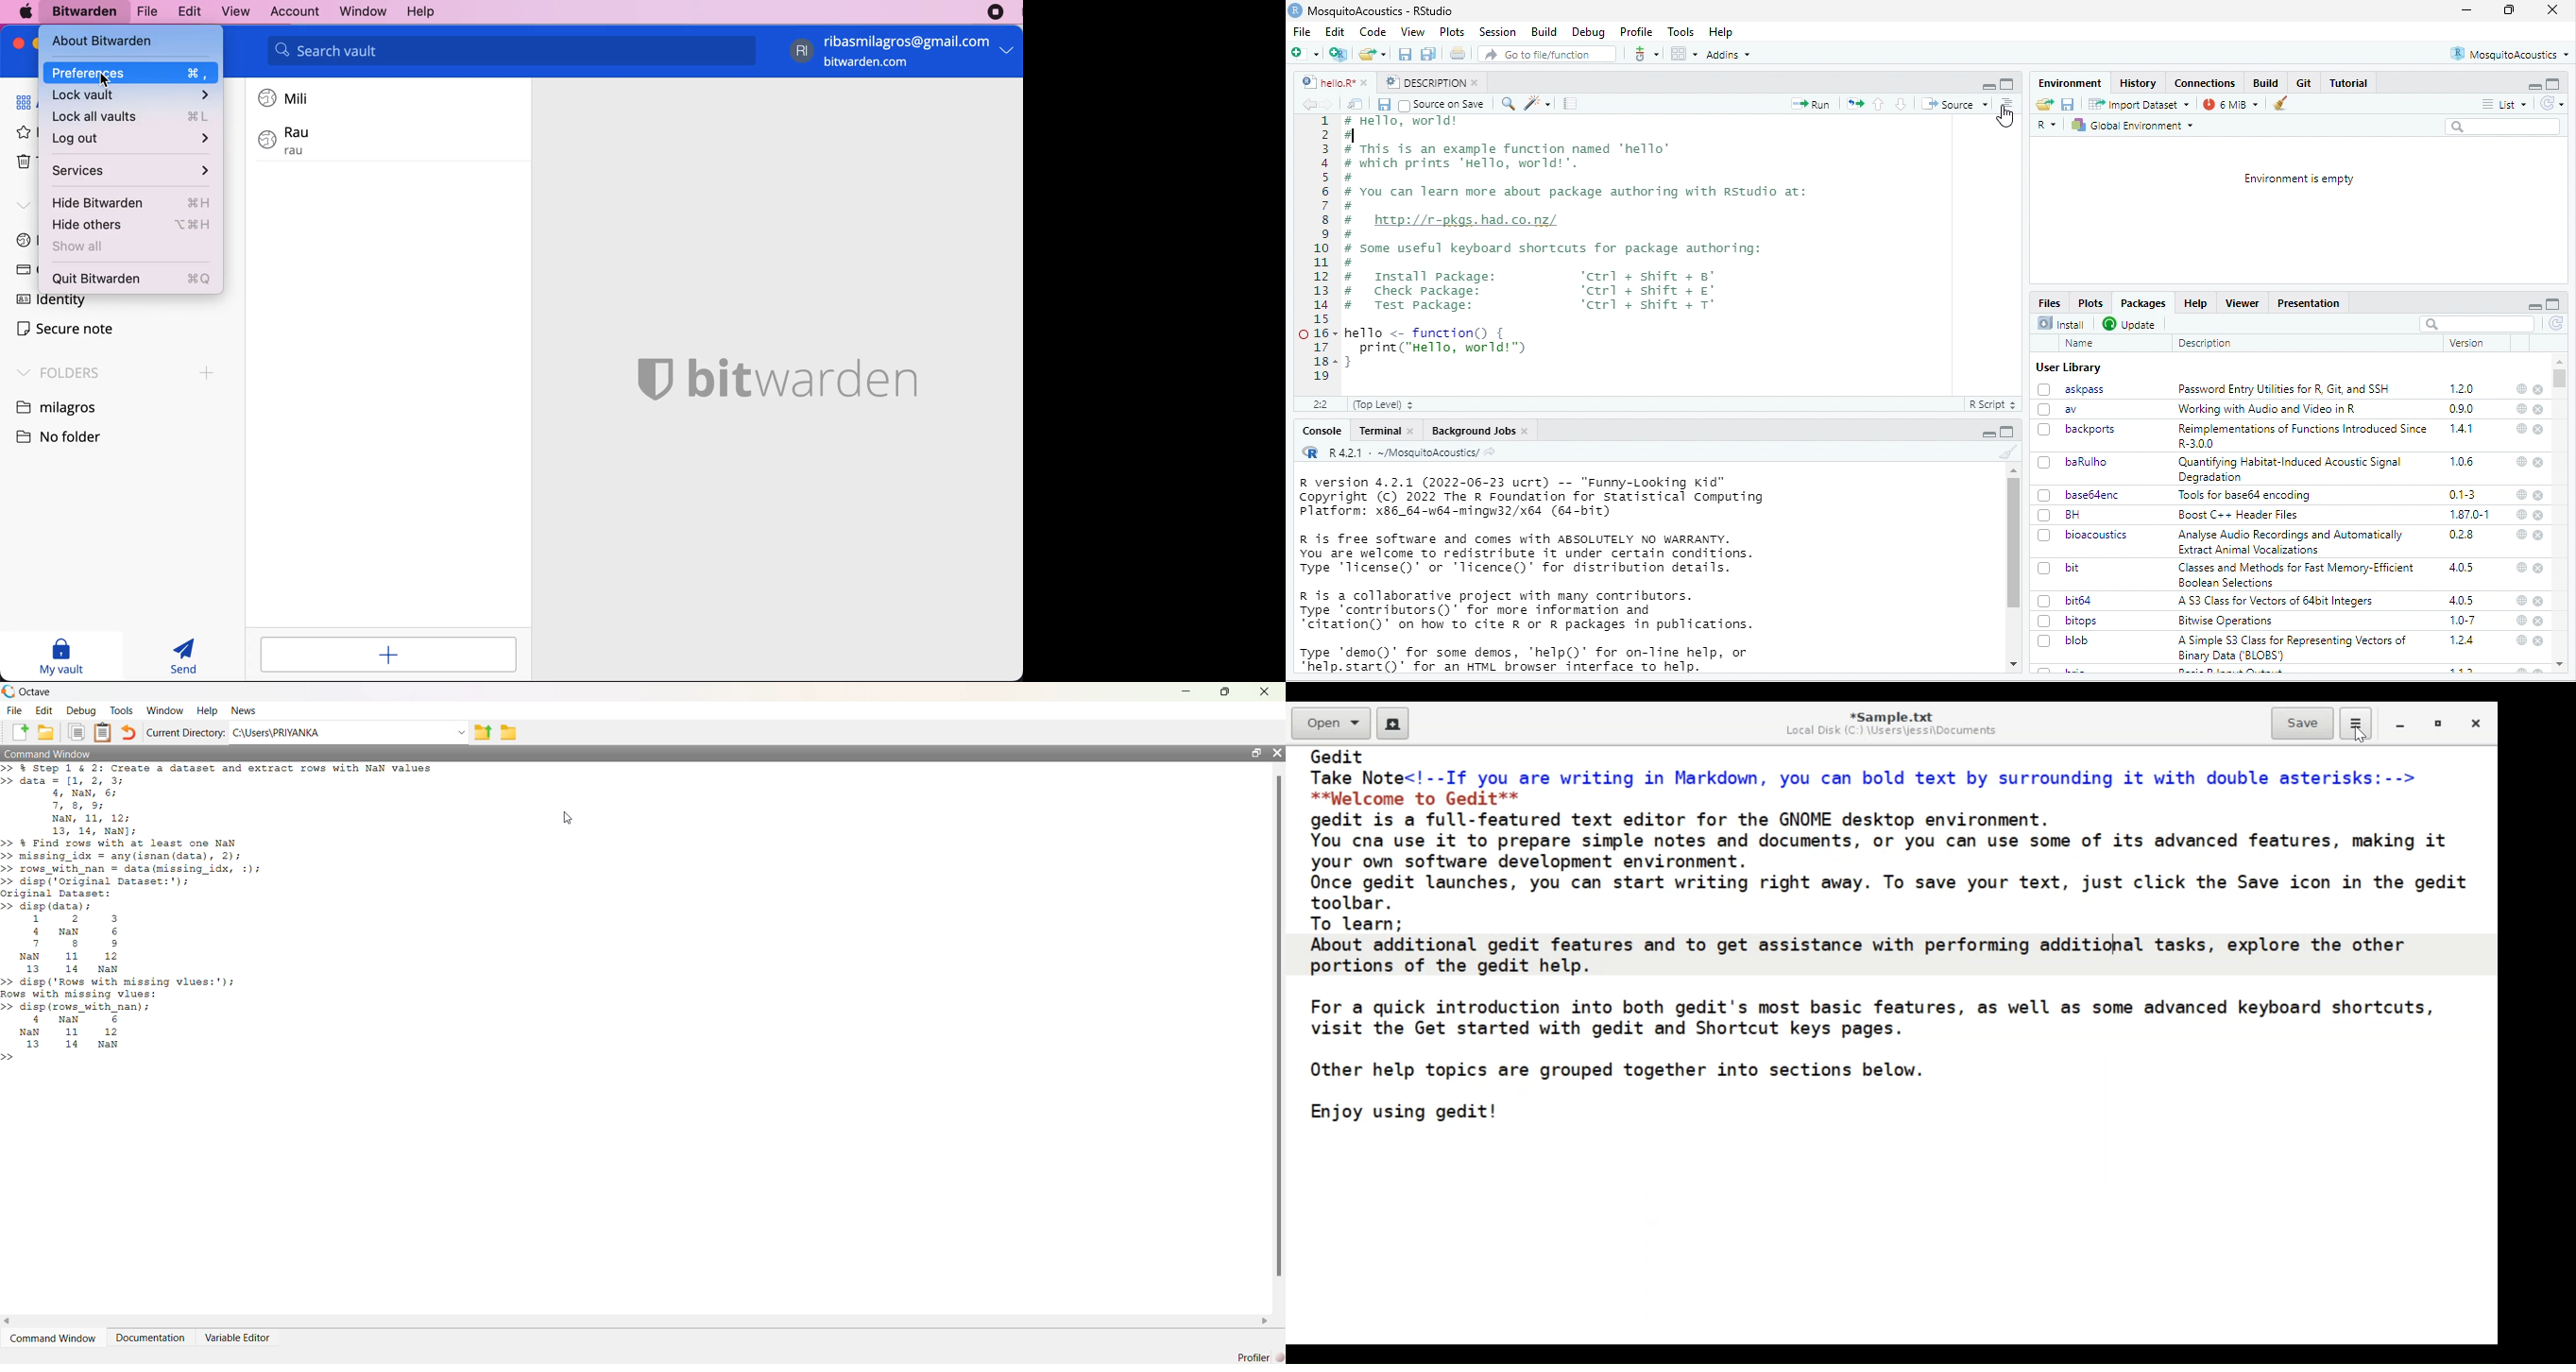 Image resolution: width=2576 pixels, height=1372 pixels. I want to click on bit64, so click(2067, 600).